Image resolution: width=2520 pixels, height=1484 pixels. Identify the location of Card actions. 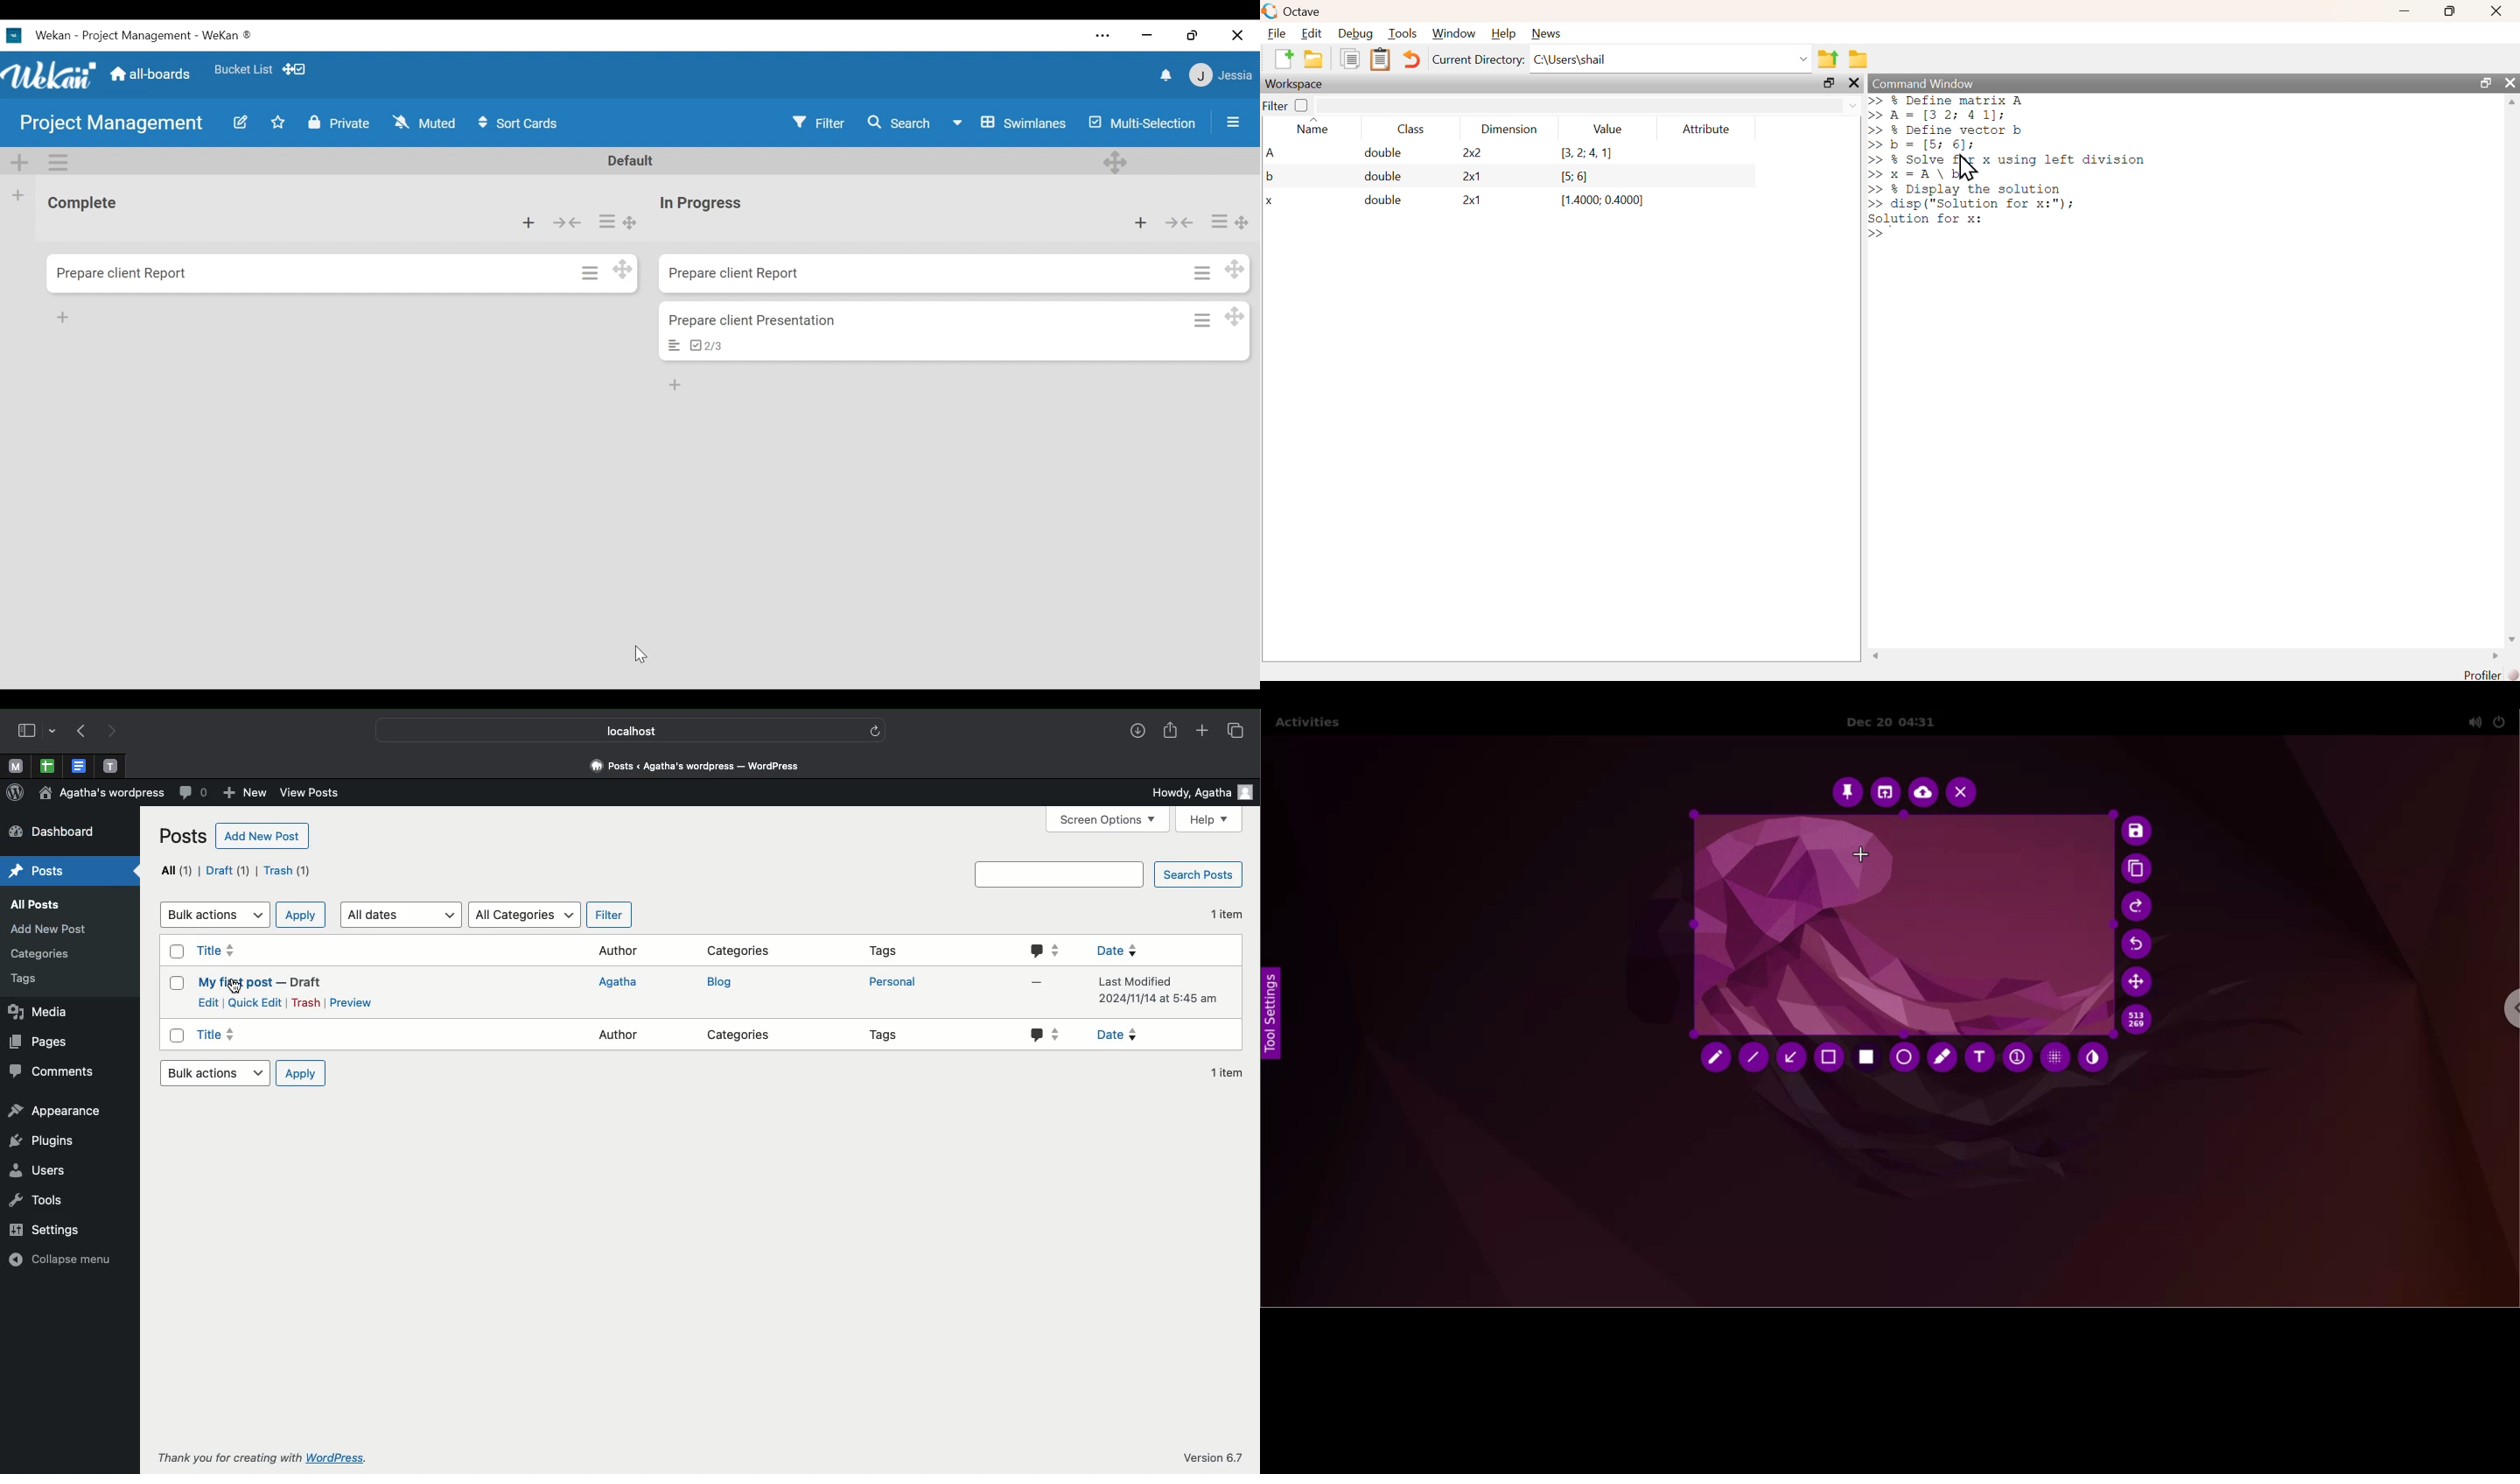
(589, 272).